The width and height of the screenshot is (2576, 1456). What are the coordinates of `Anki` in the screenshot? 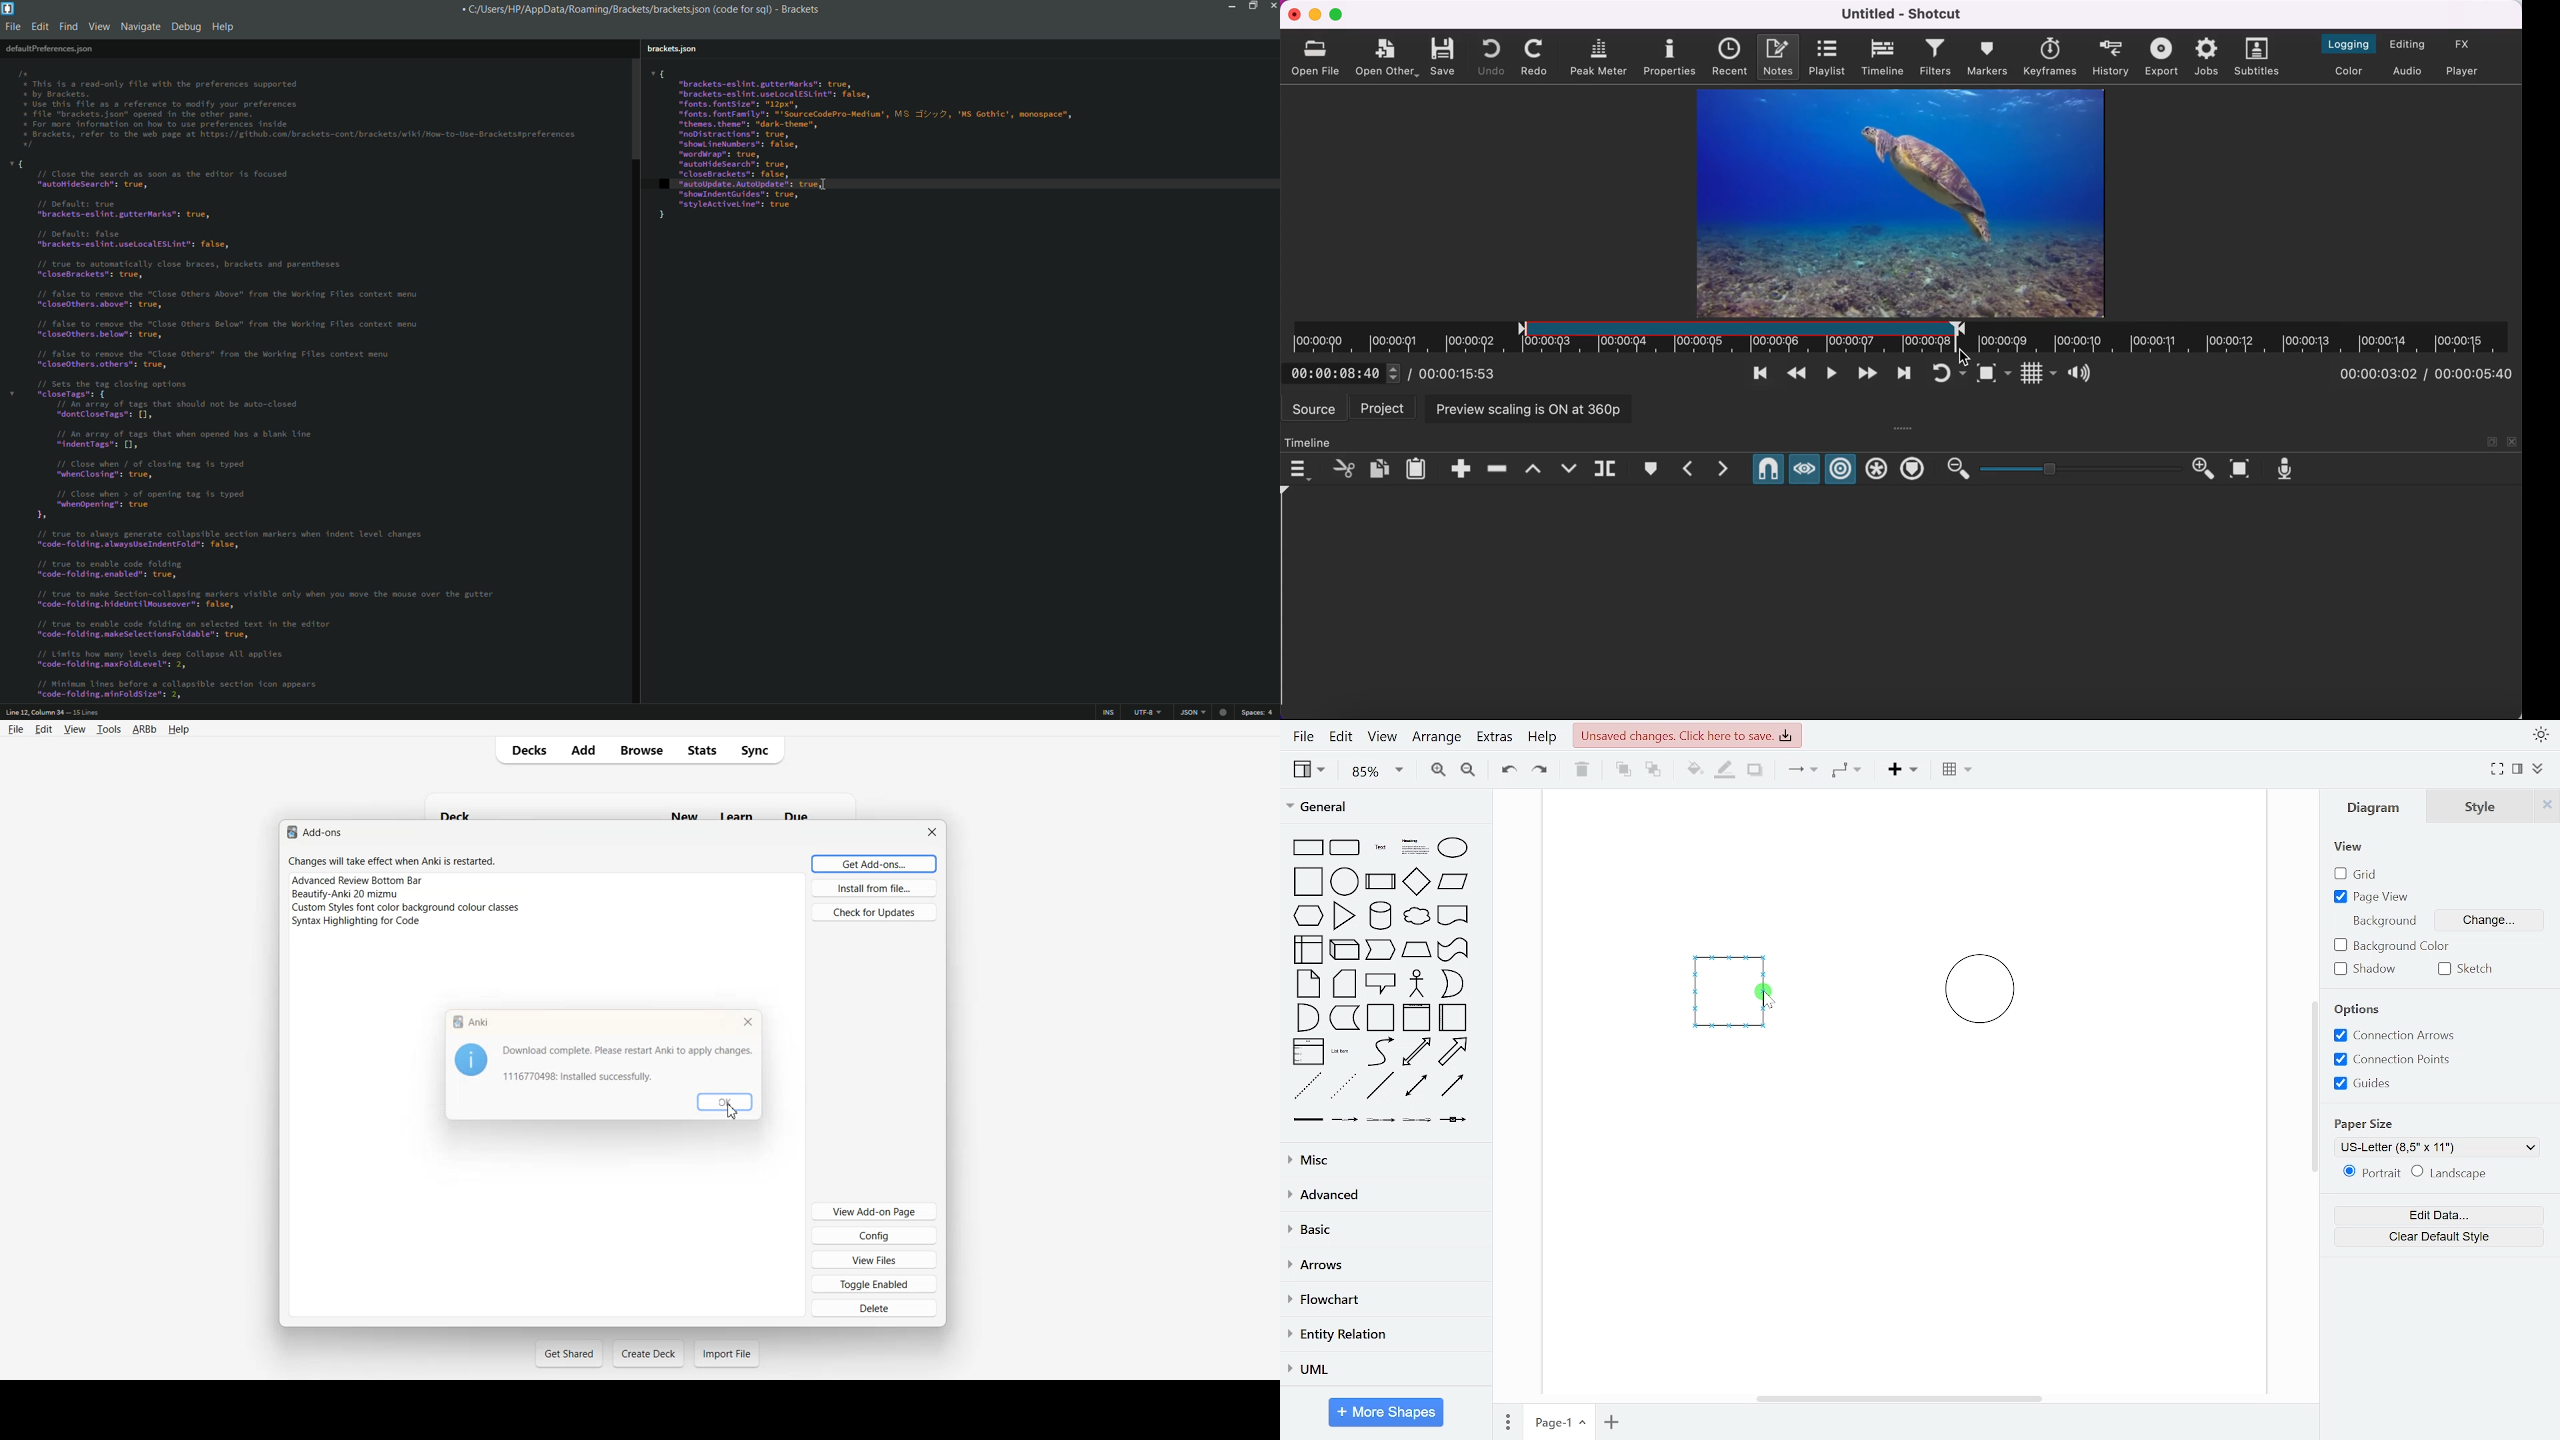 It's located at (476, 1023).